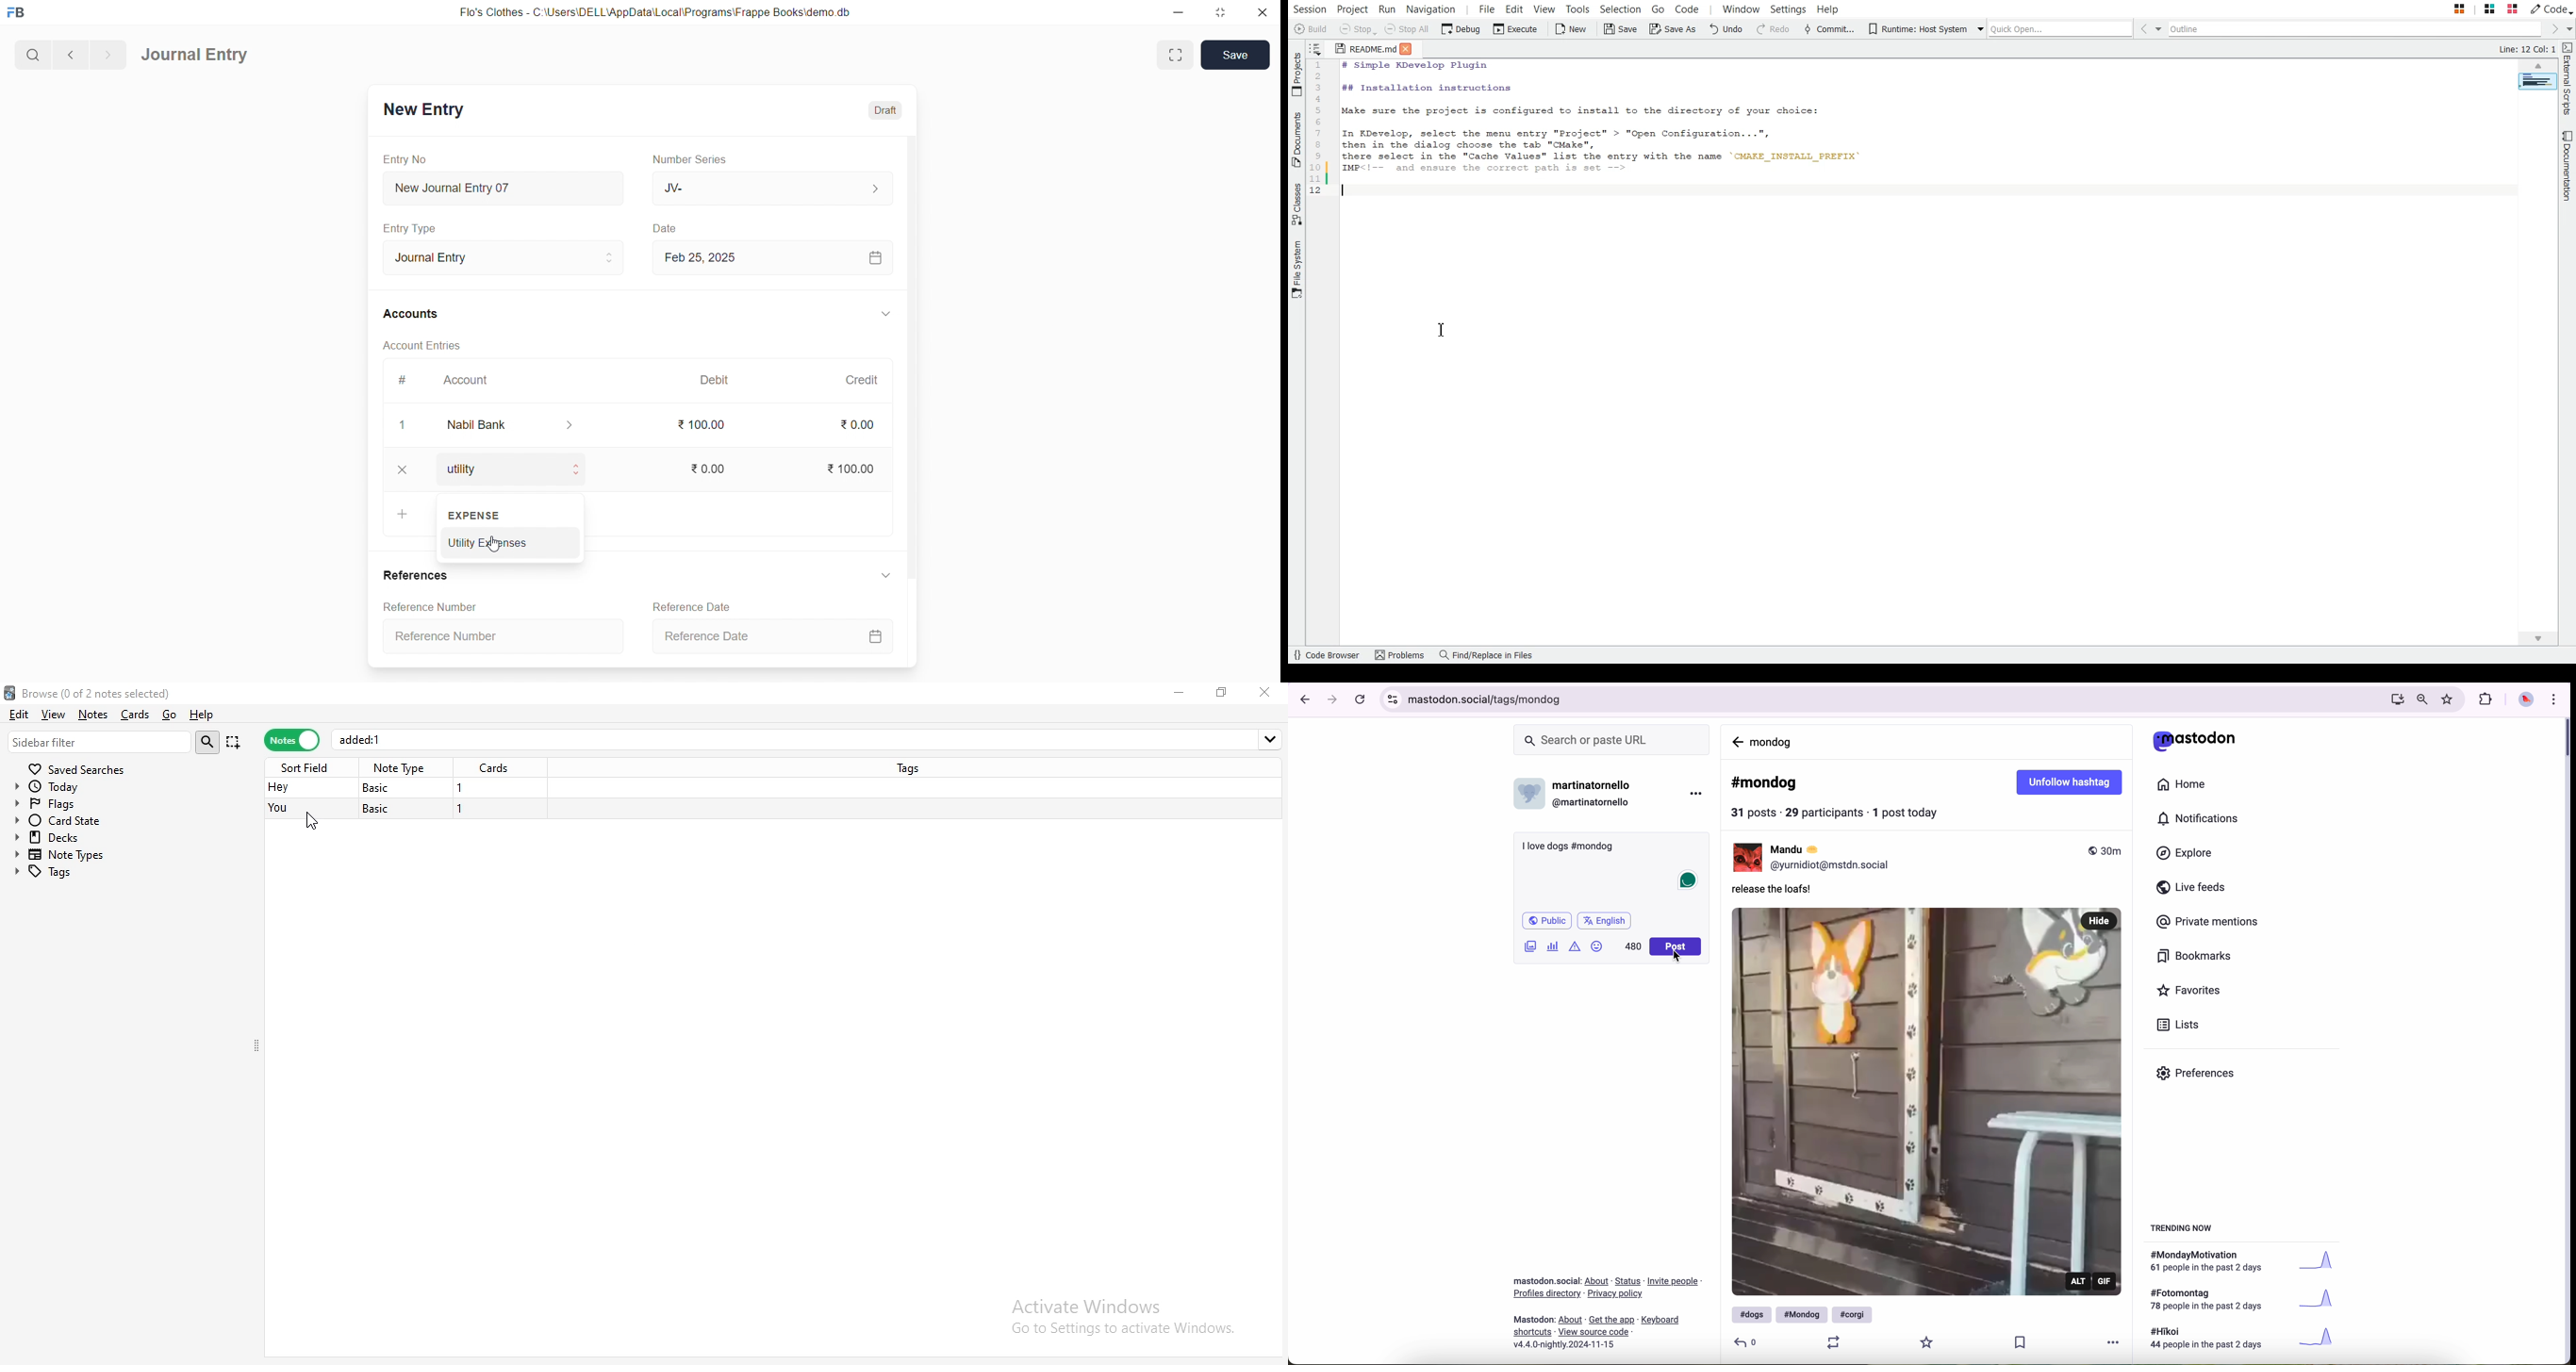  What do you see at coordinates (403, 470) in the screenshot?
I see `Close` at bounding box center [403, 470].